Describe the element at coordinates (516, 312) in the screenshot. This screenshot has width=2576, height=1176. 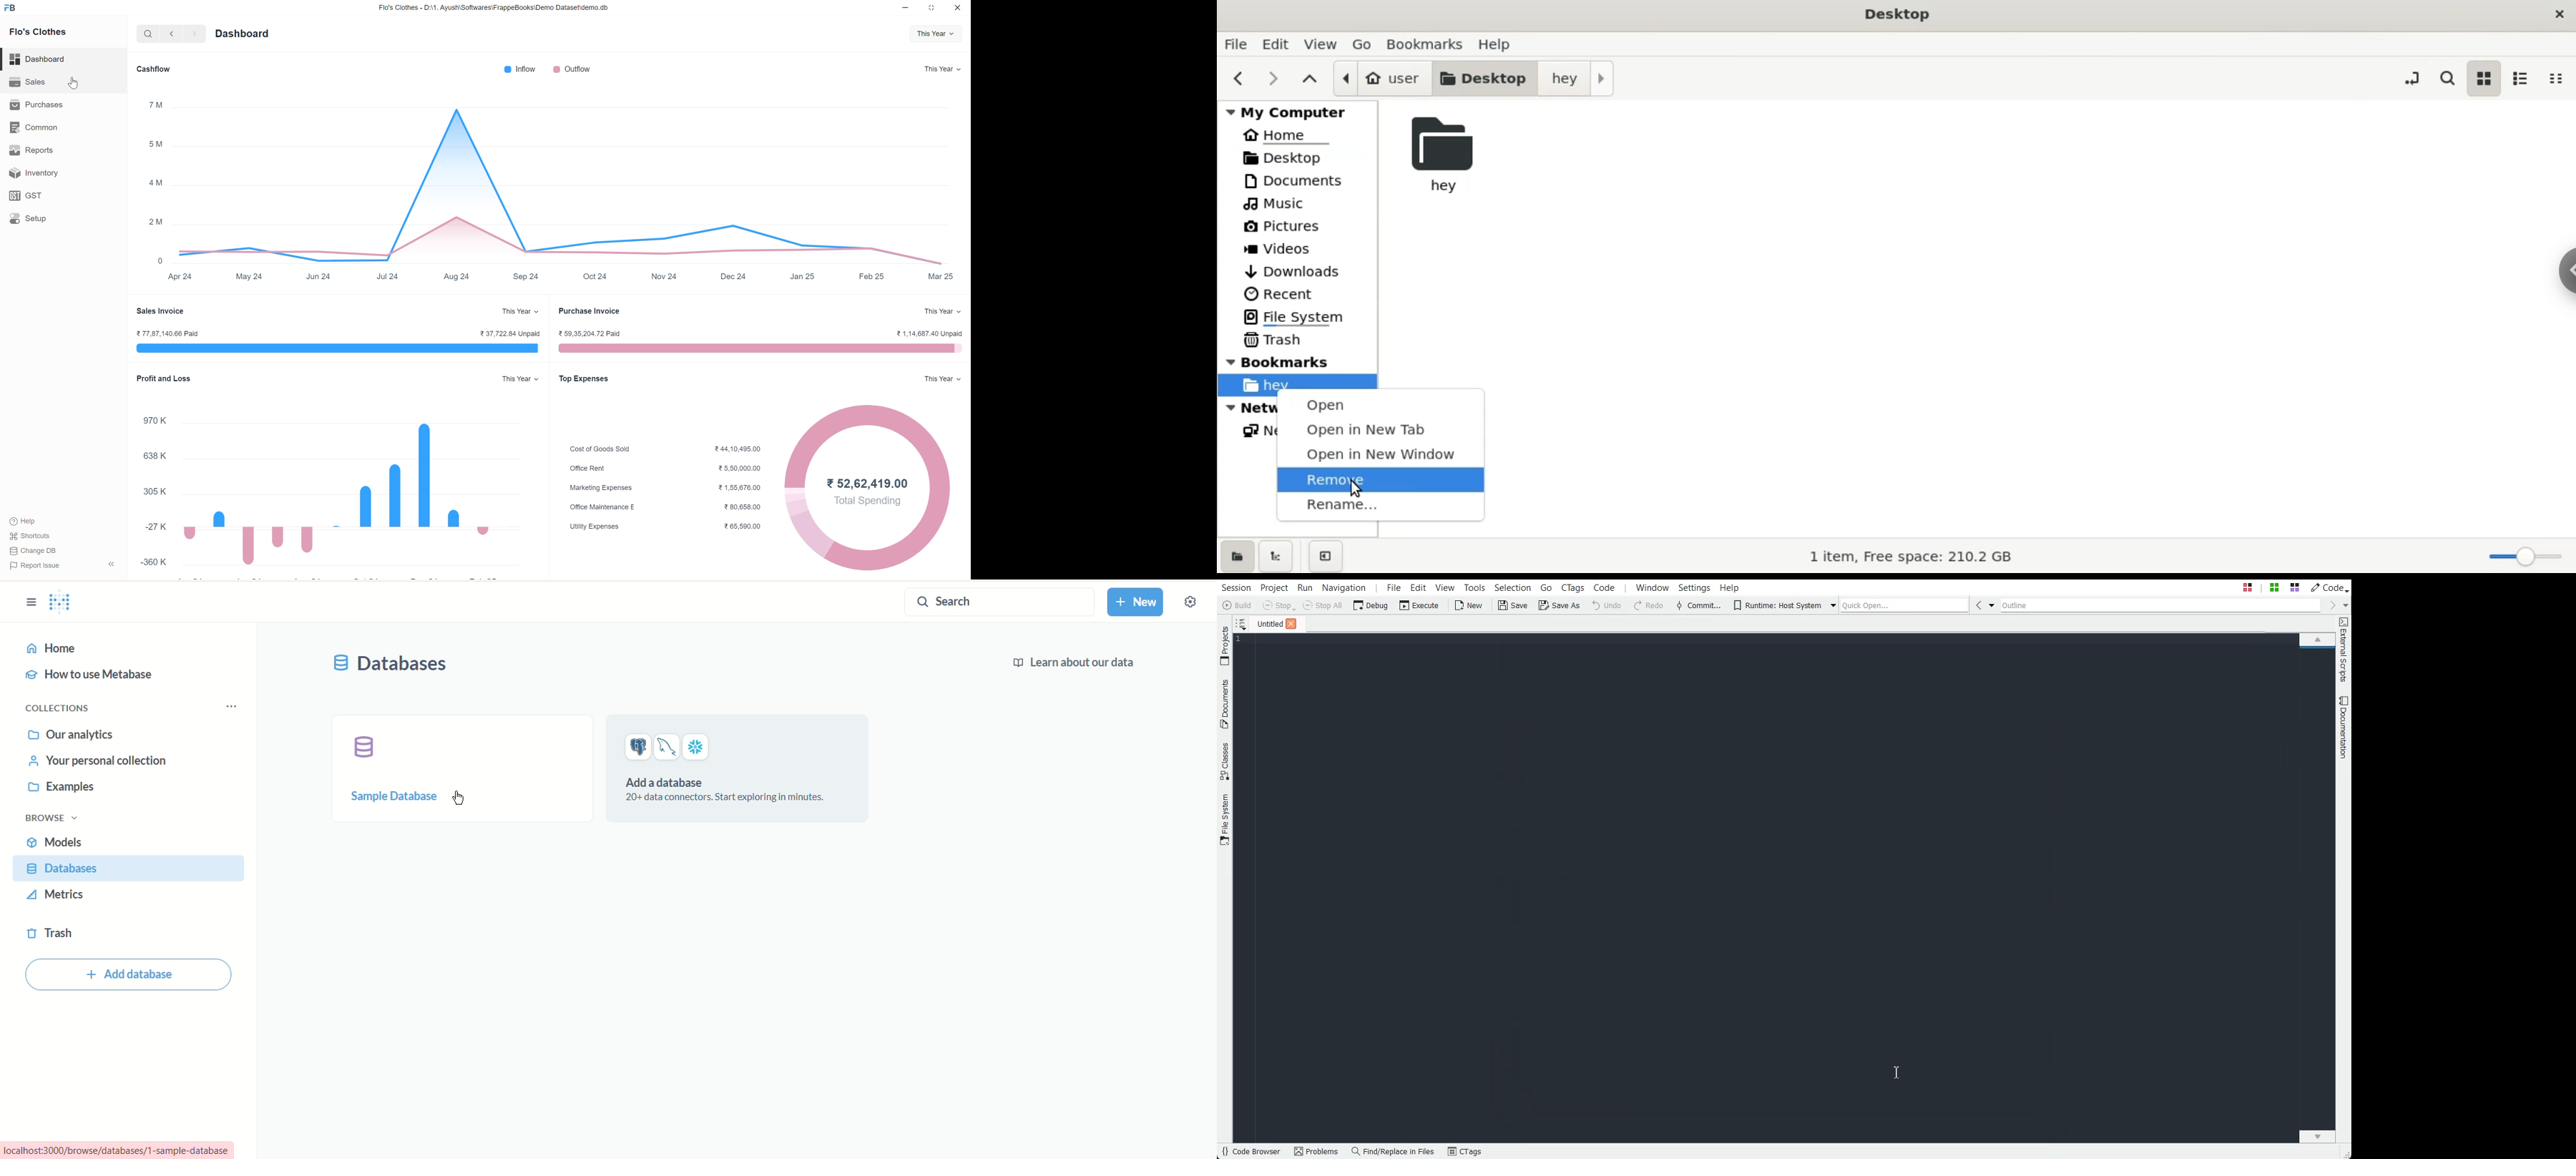
I see `select sales invoice timeframe ` at that location.